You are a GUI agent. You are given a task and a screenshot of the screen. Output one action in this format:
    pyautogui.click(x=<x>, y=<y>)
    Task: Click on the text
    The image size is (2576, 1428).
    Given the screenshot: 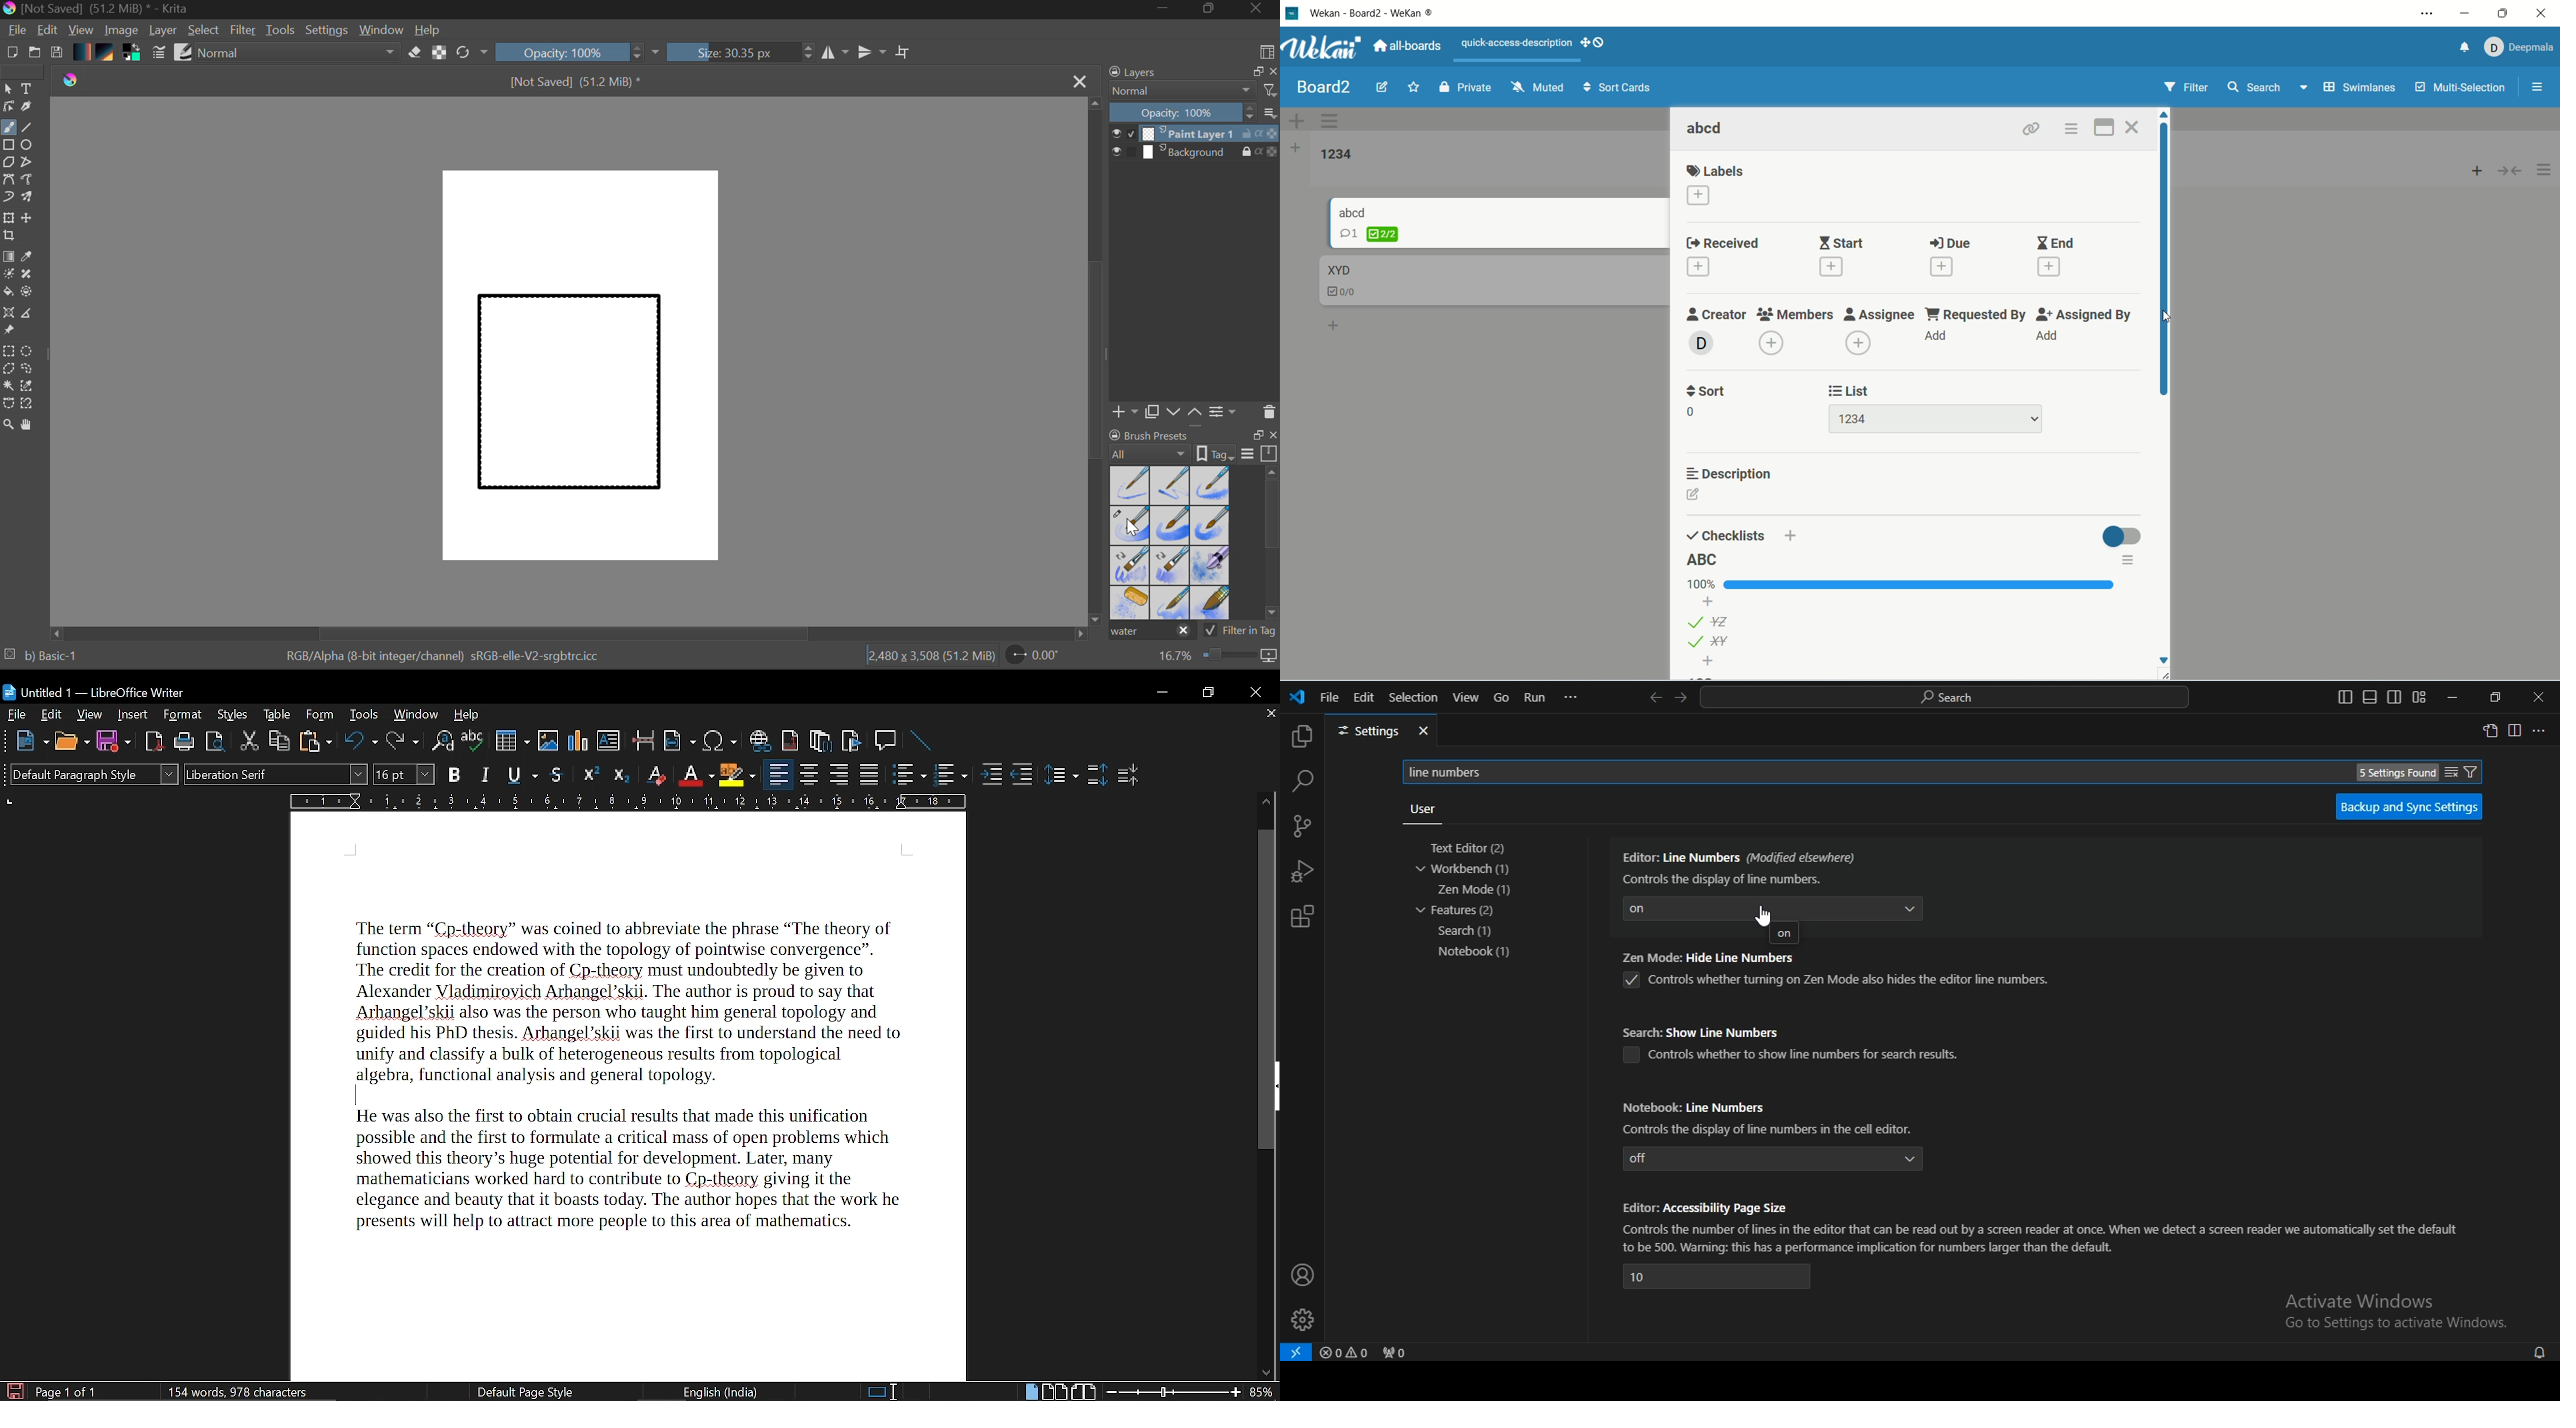 What is the action you would take?
    pyautogui.click(x=1517, y=43)
    